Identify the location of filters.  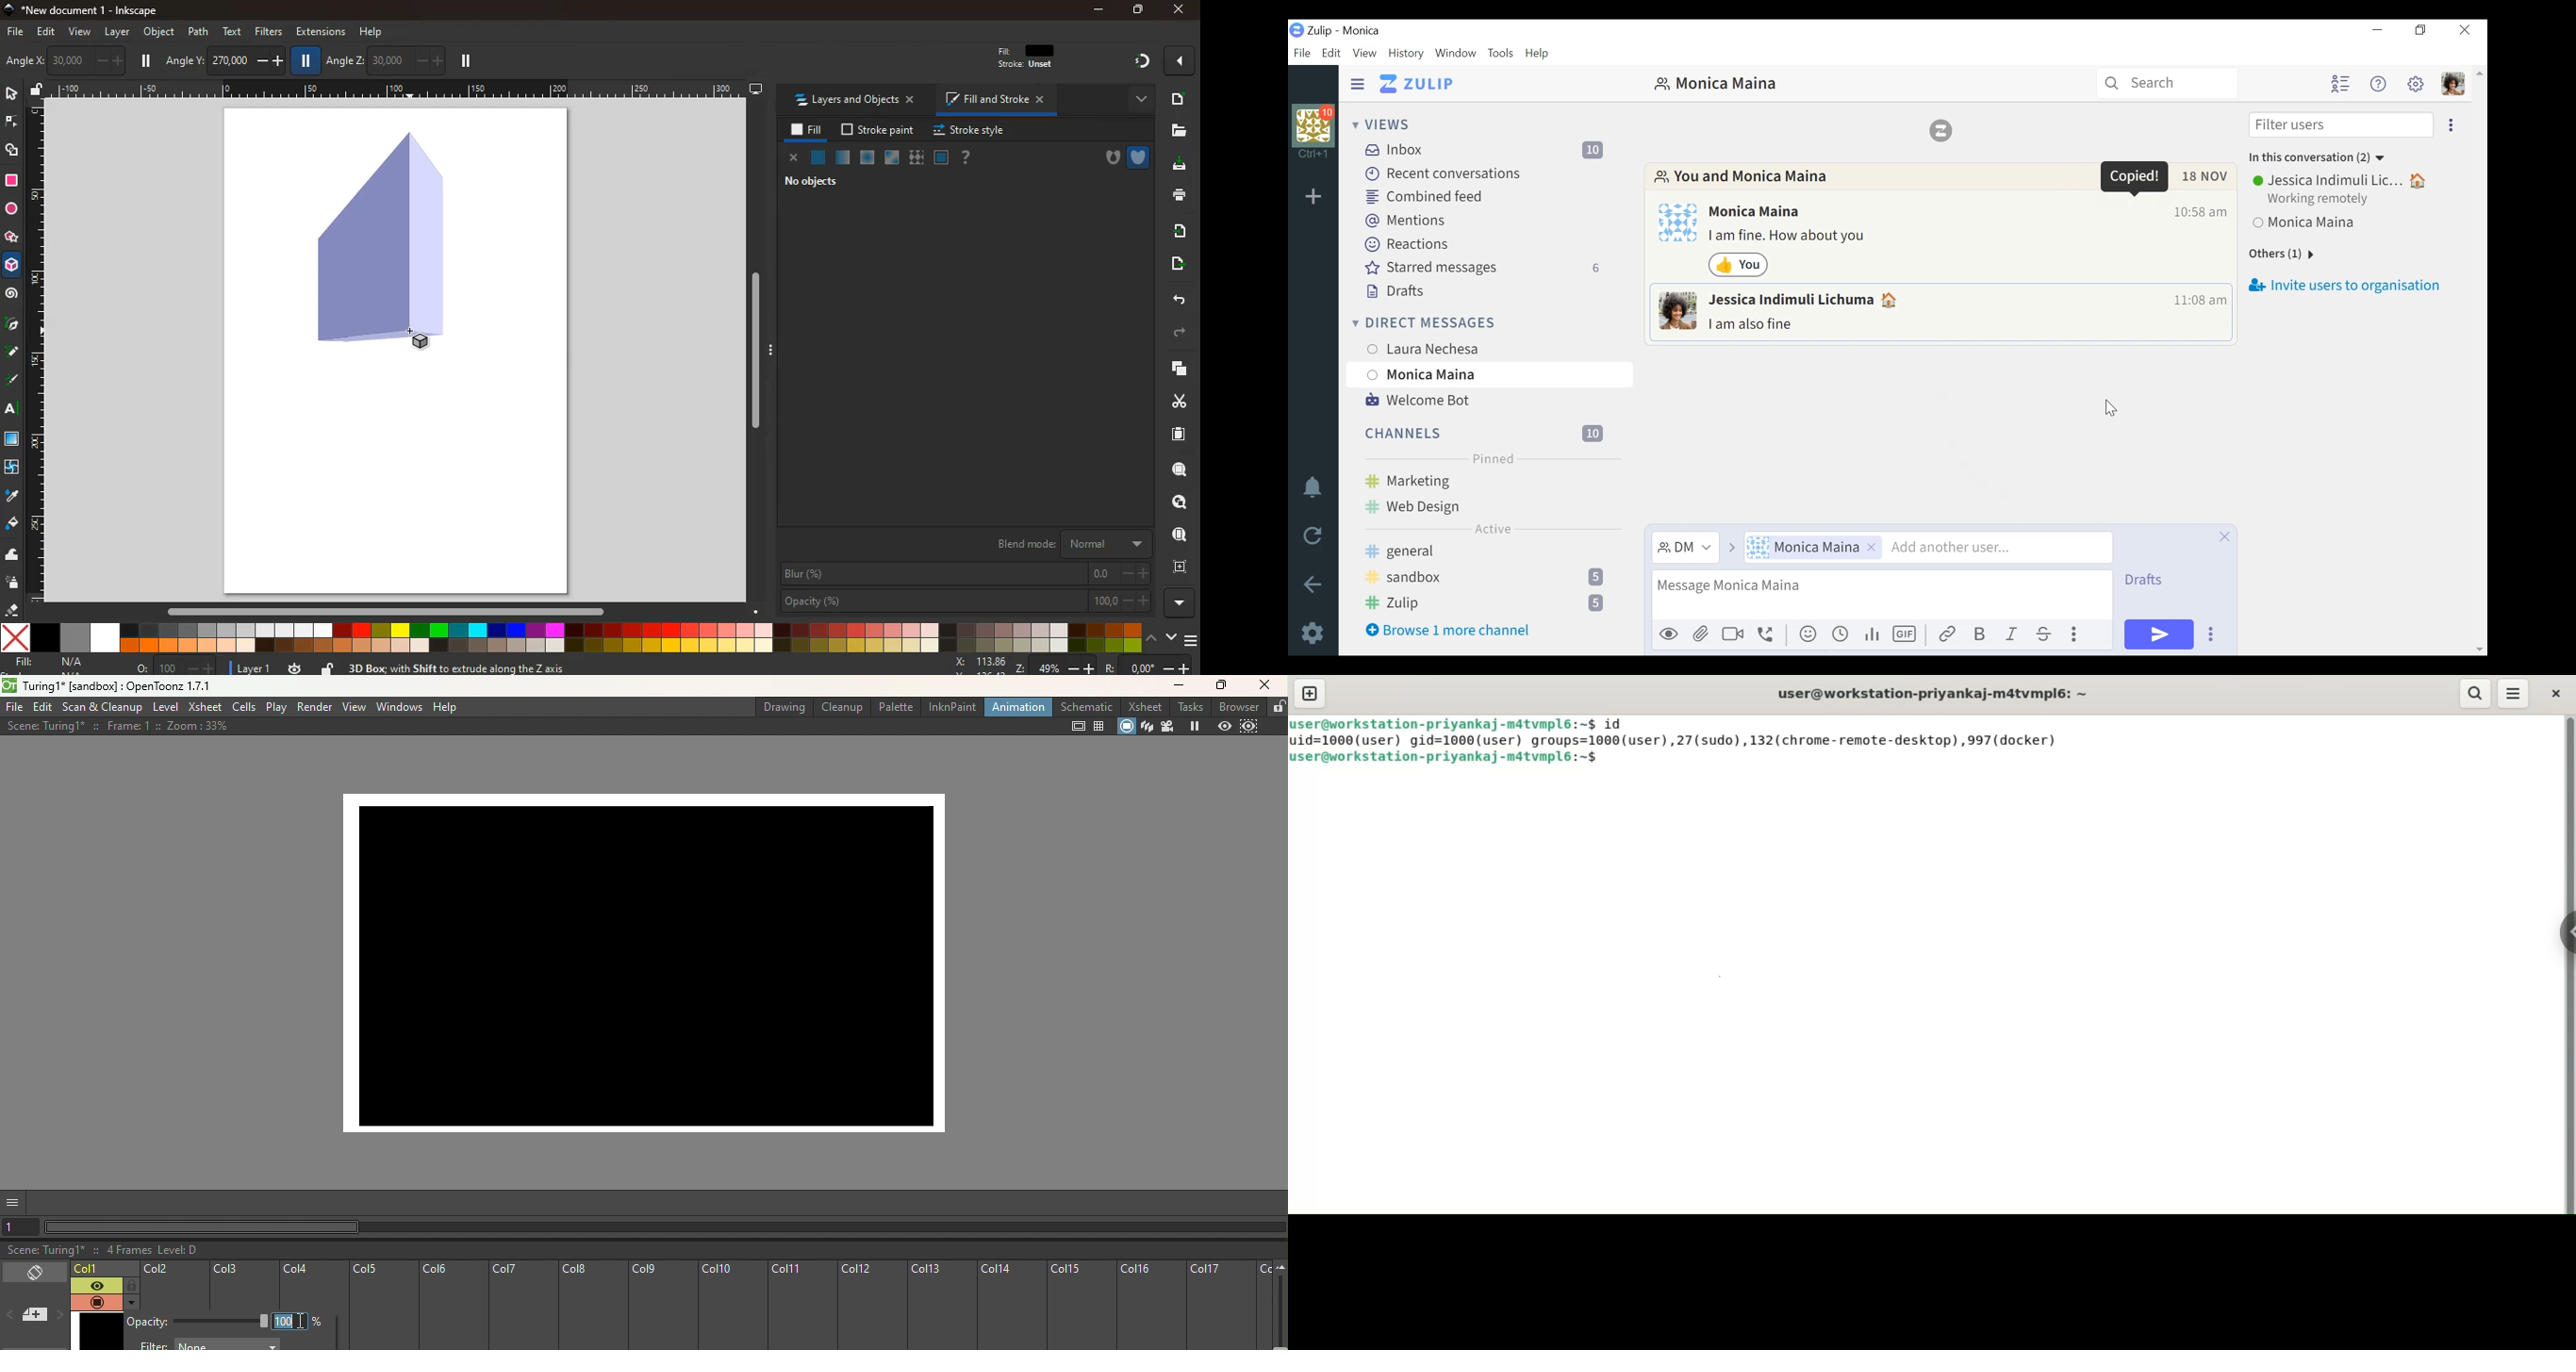
(265, 33).